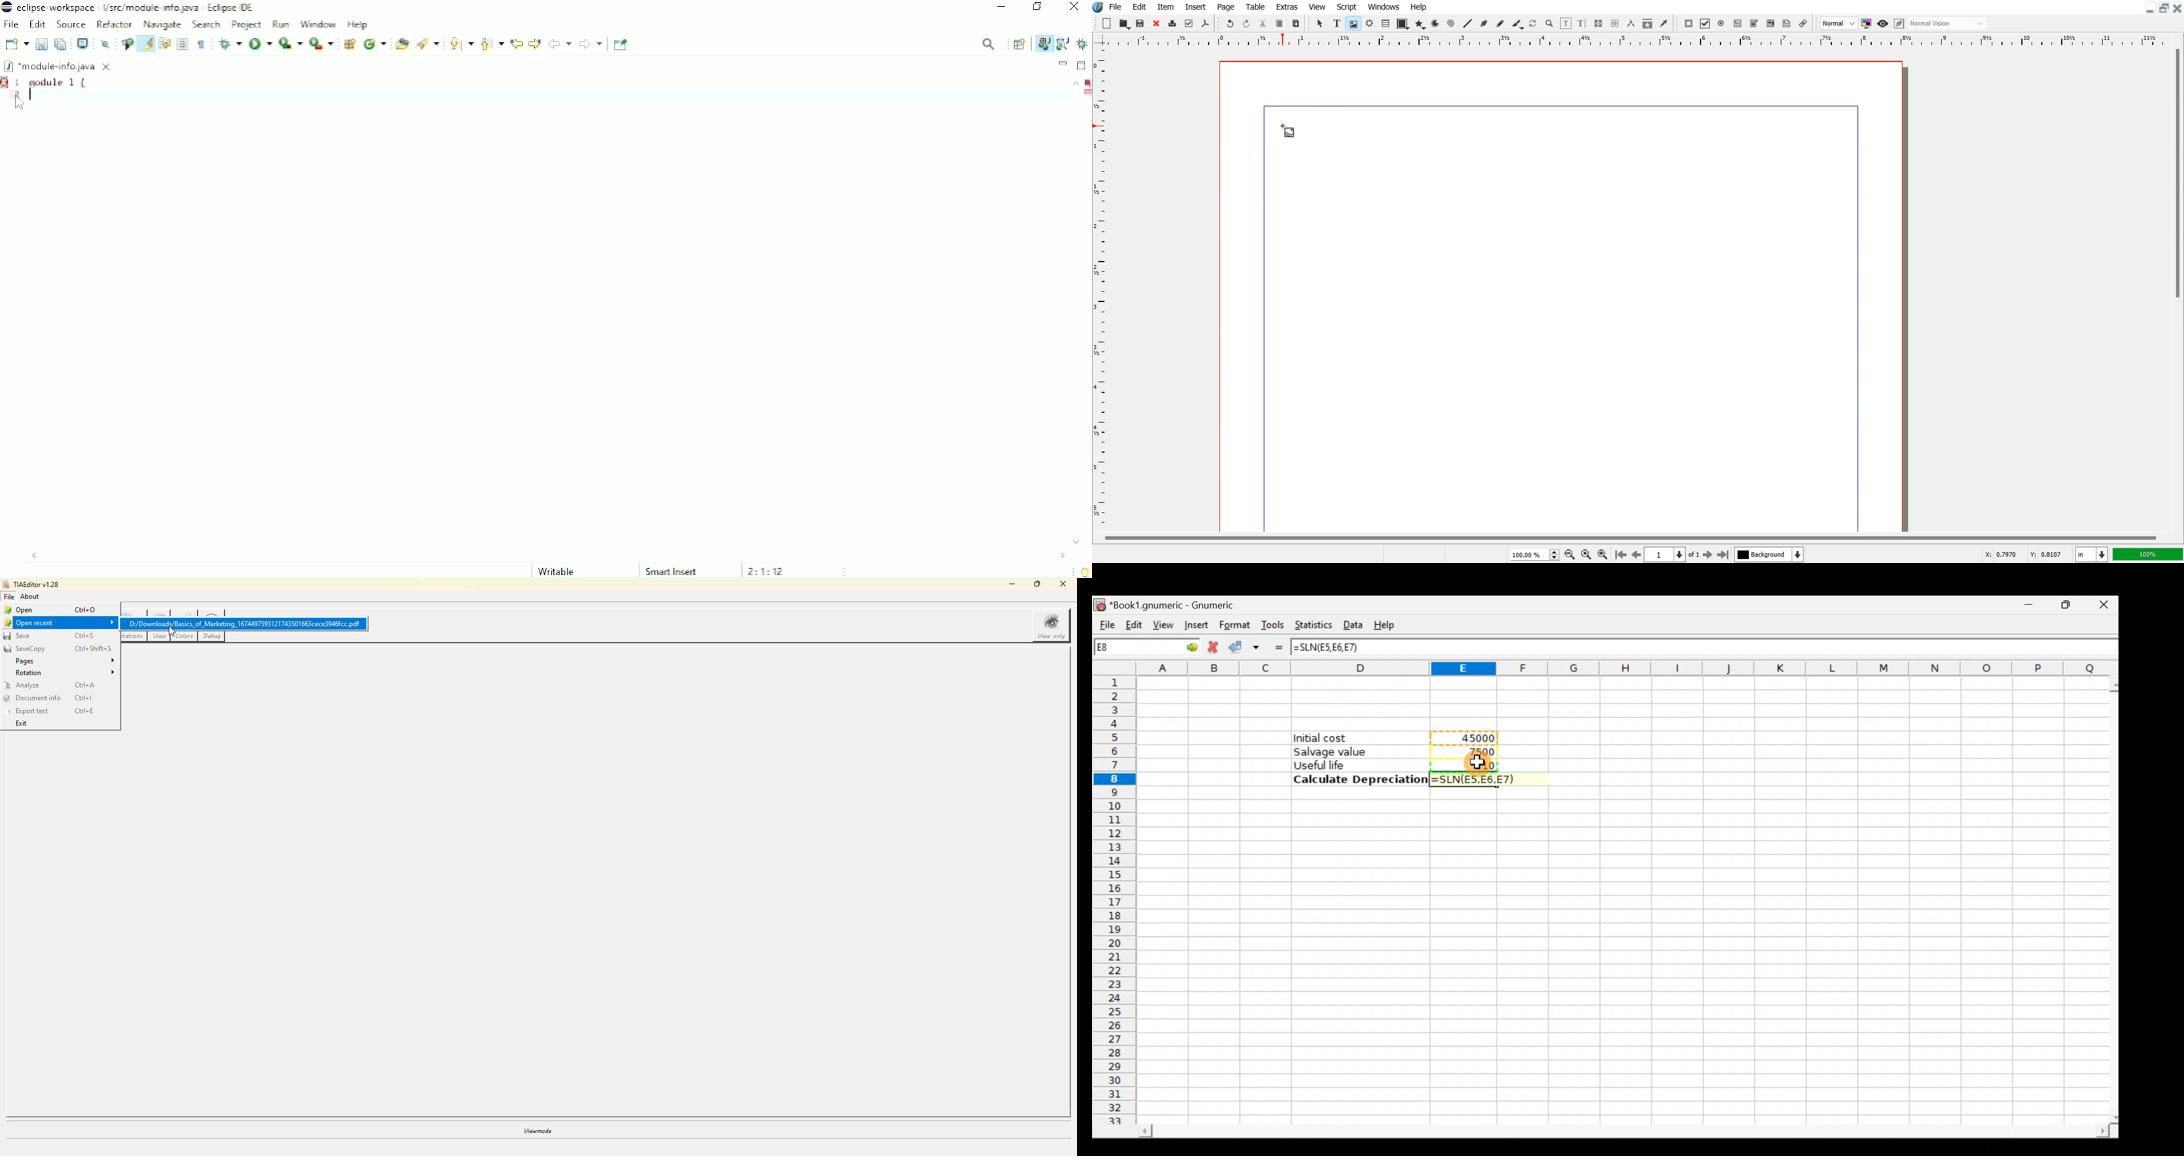 The image size is (2184, 1176). Describe the element at coordinates (1101, 603) in the screenshot. I see `Gnumeric logo` at that location.